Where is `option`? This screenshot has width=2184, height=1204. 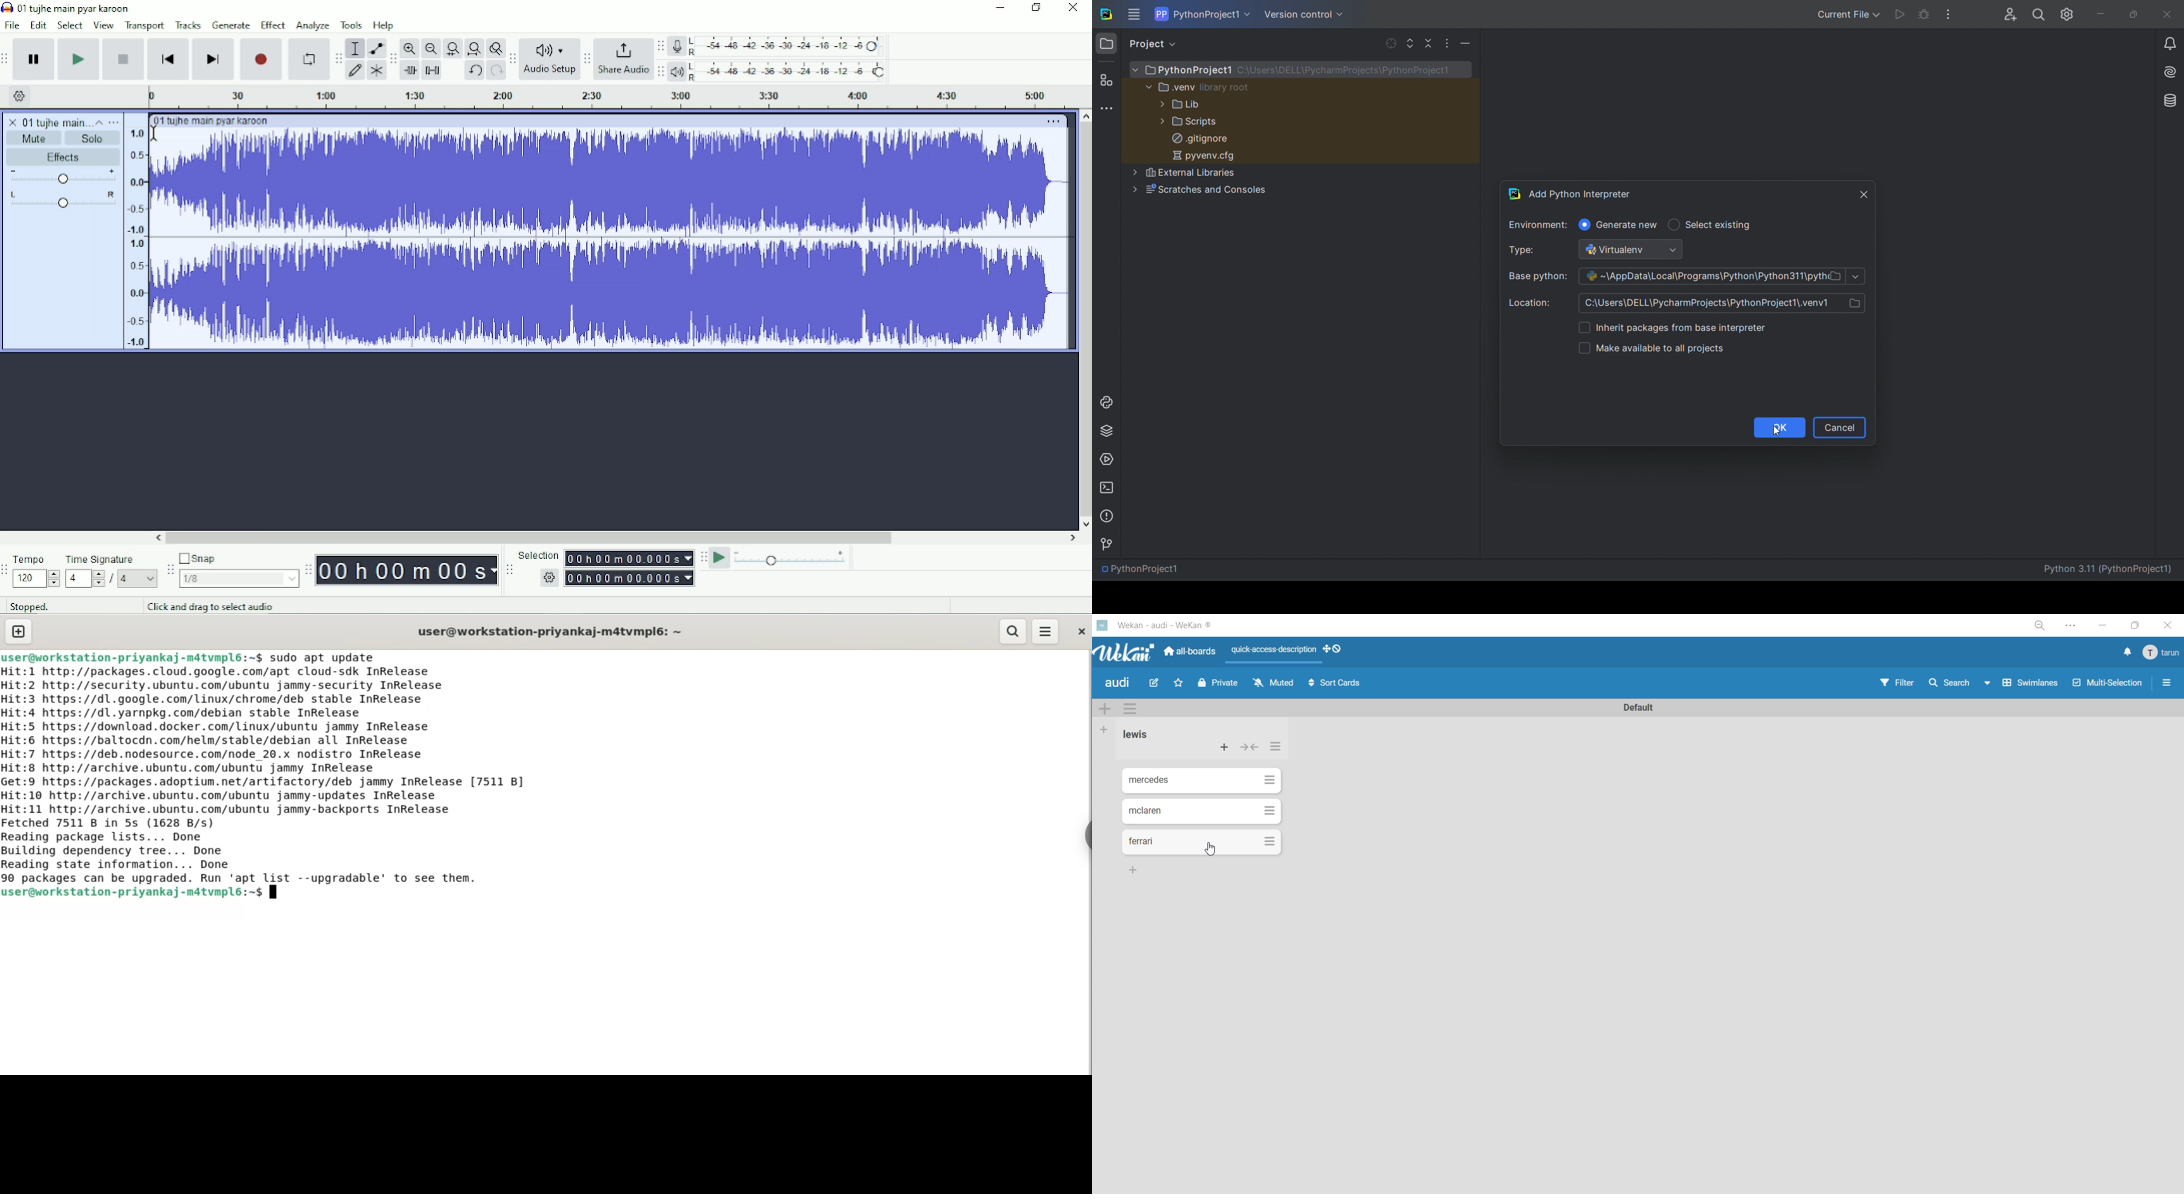
option is located at coordinates (1680, 348).